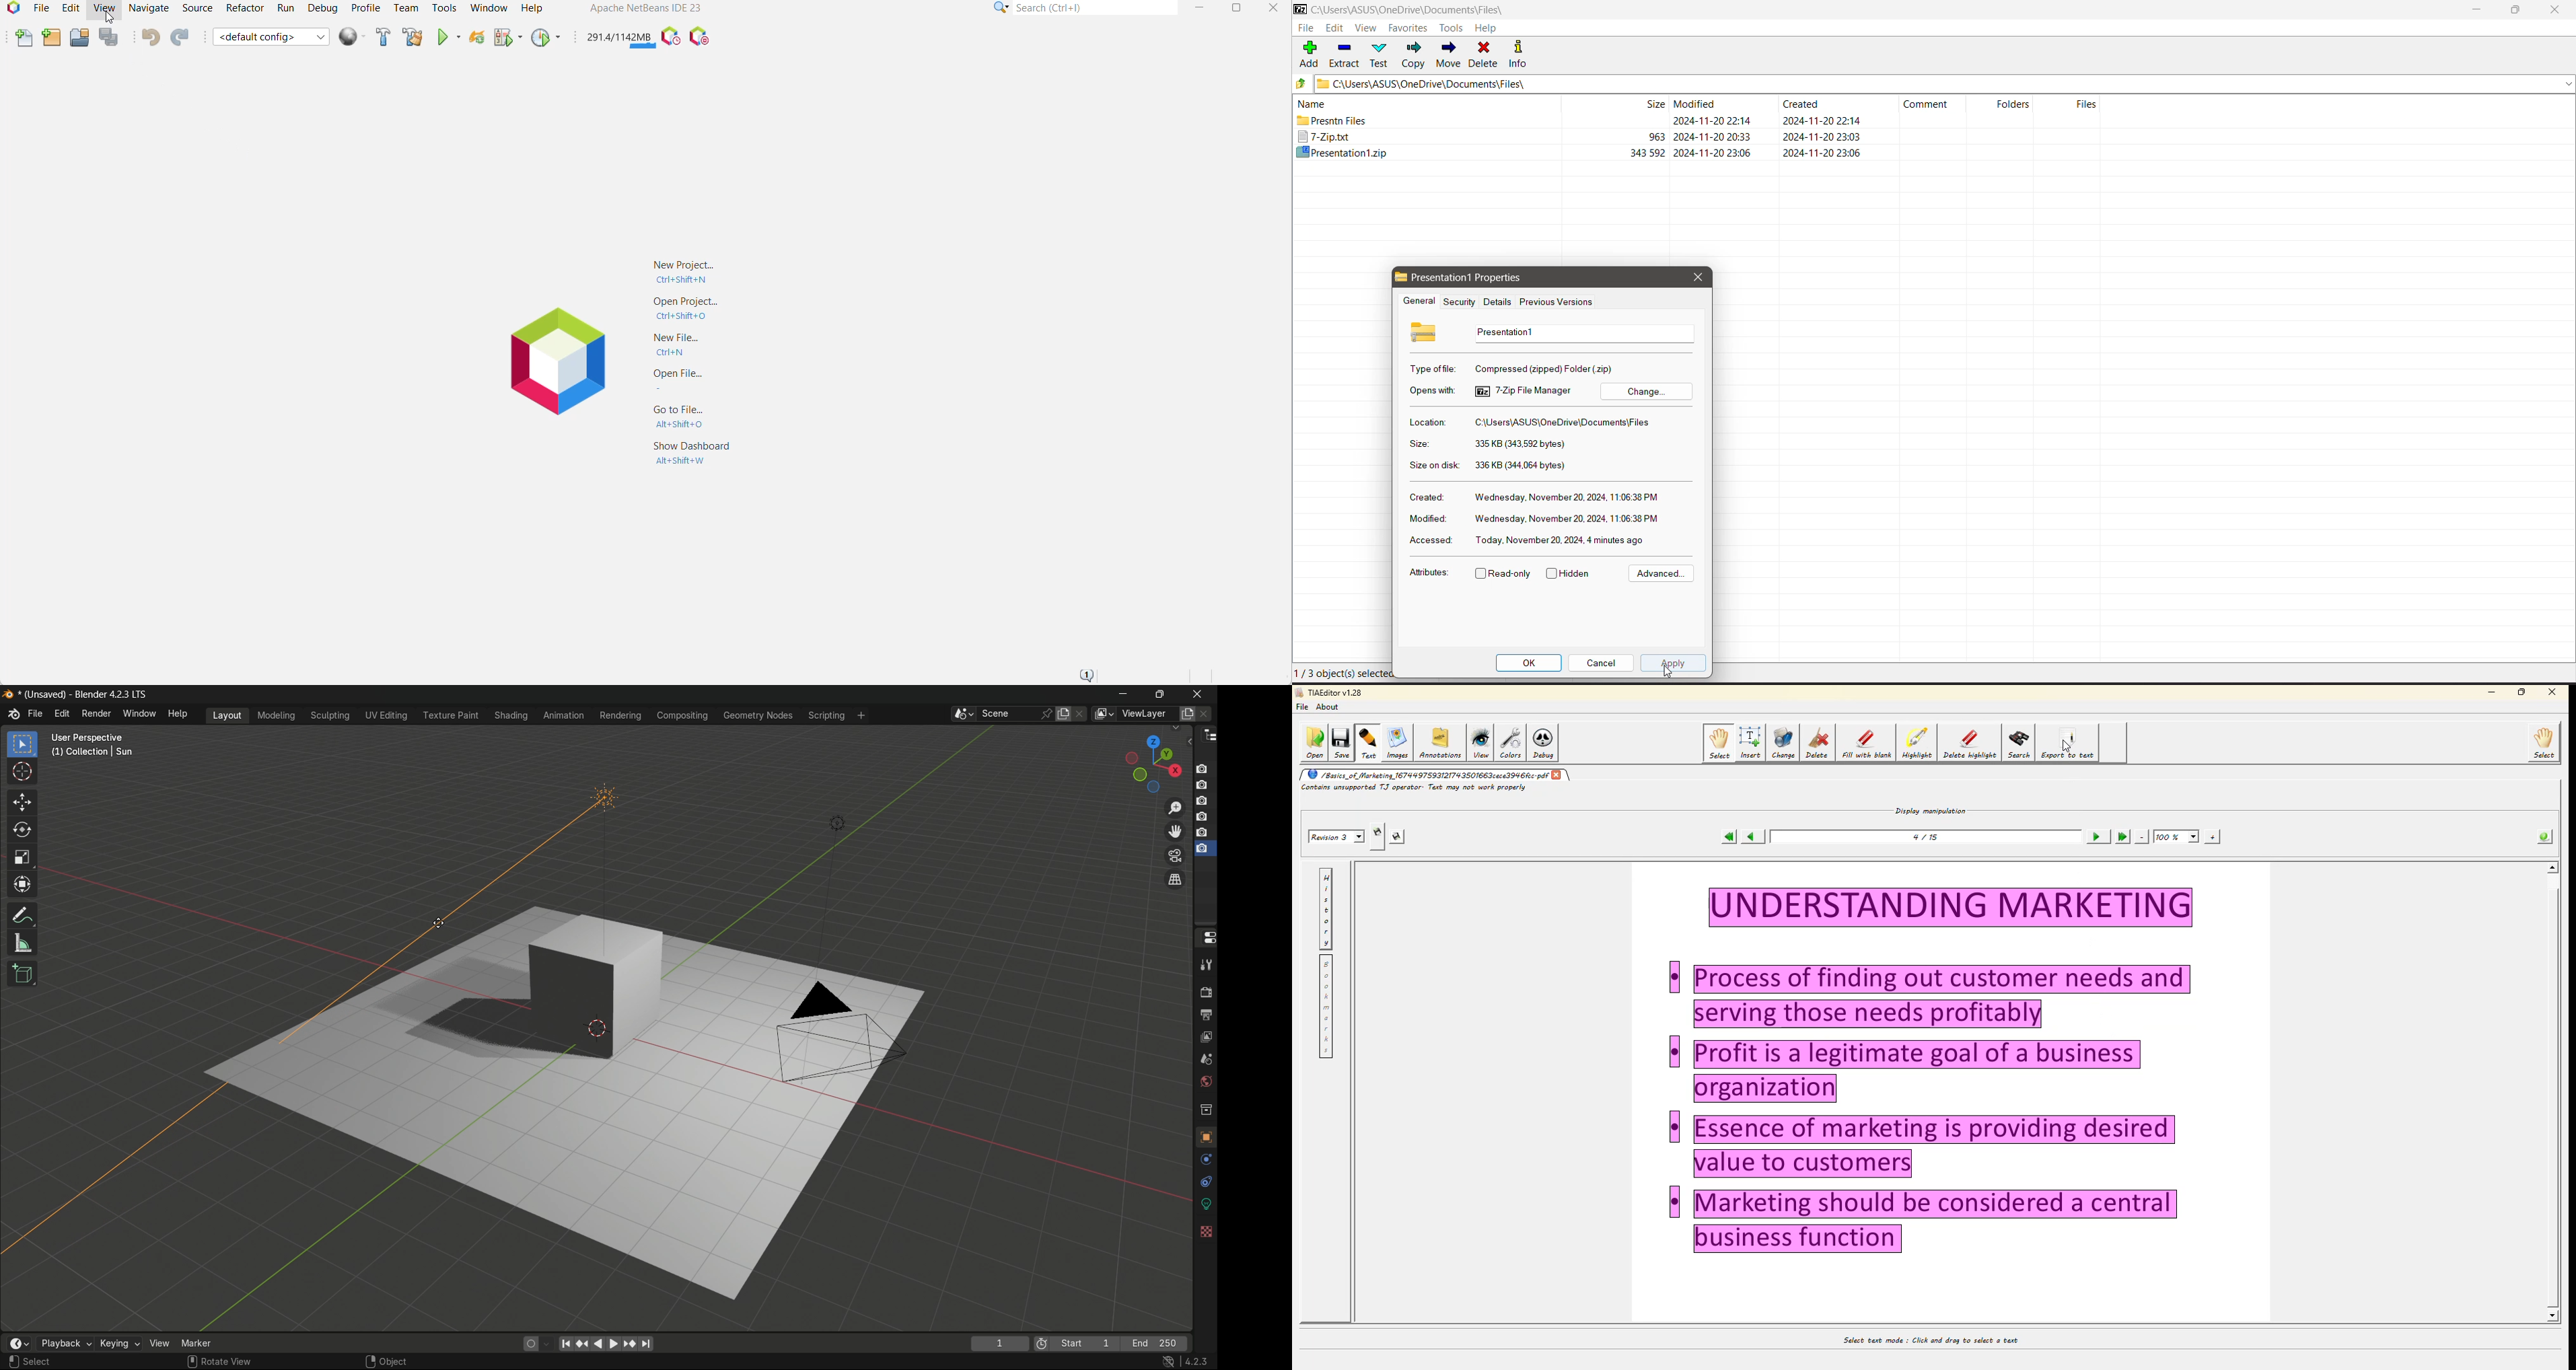 This screenshot has height=1372, width=2576. Describe the element at coordinates (406, 8) in the screenshot. I see `Team` at that location.